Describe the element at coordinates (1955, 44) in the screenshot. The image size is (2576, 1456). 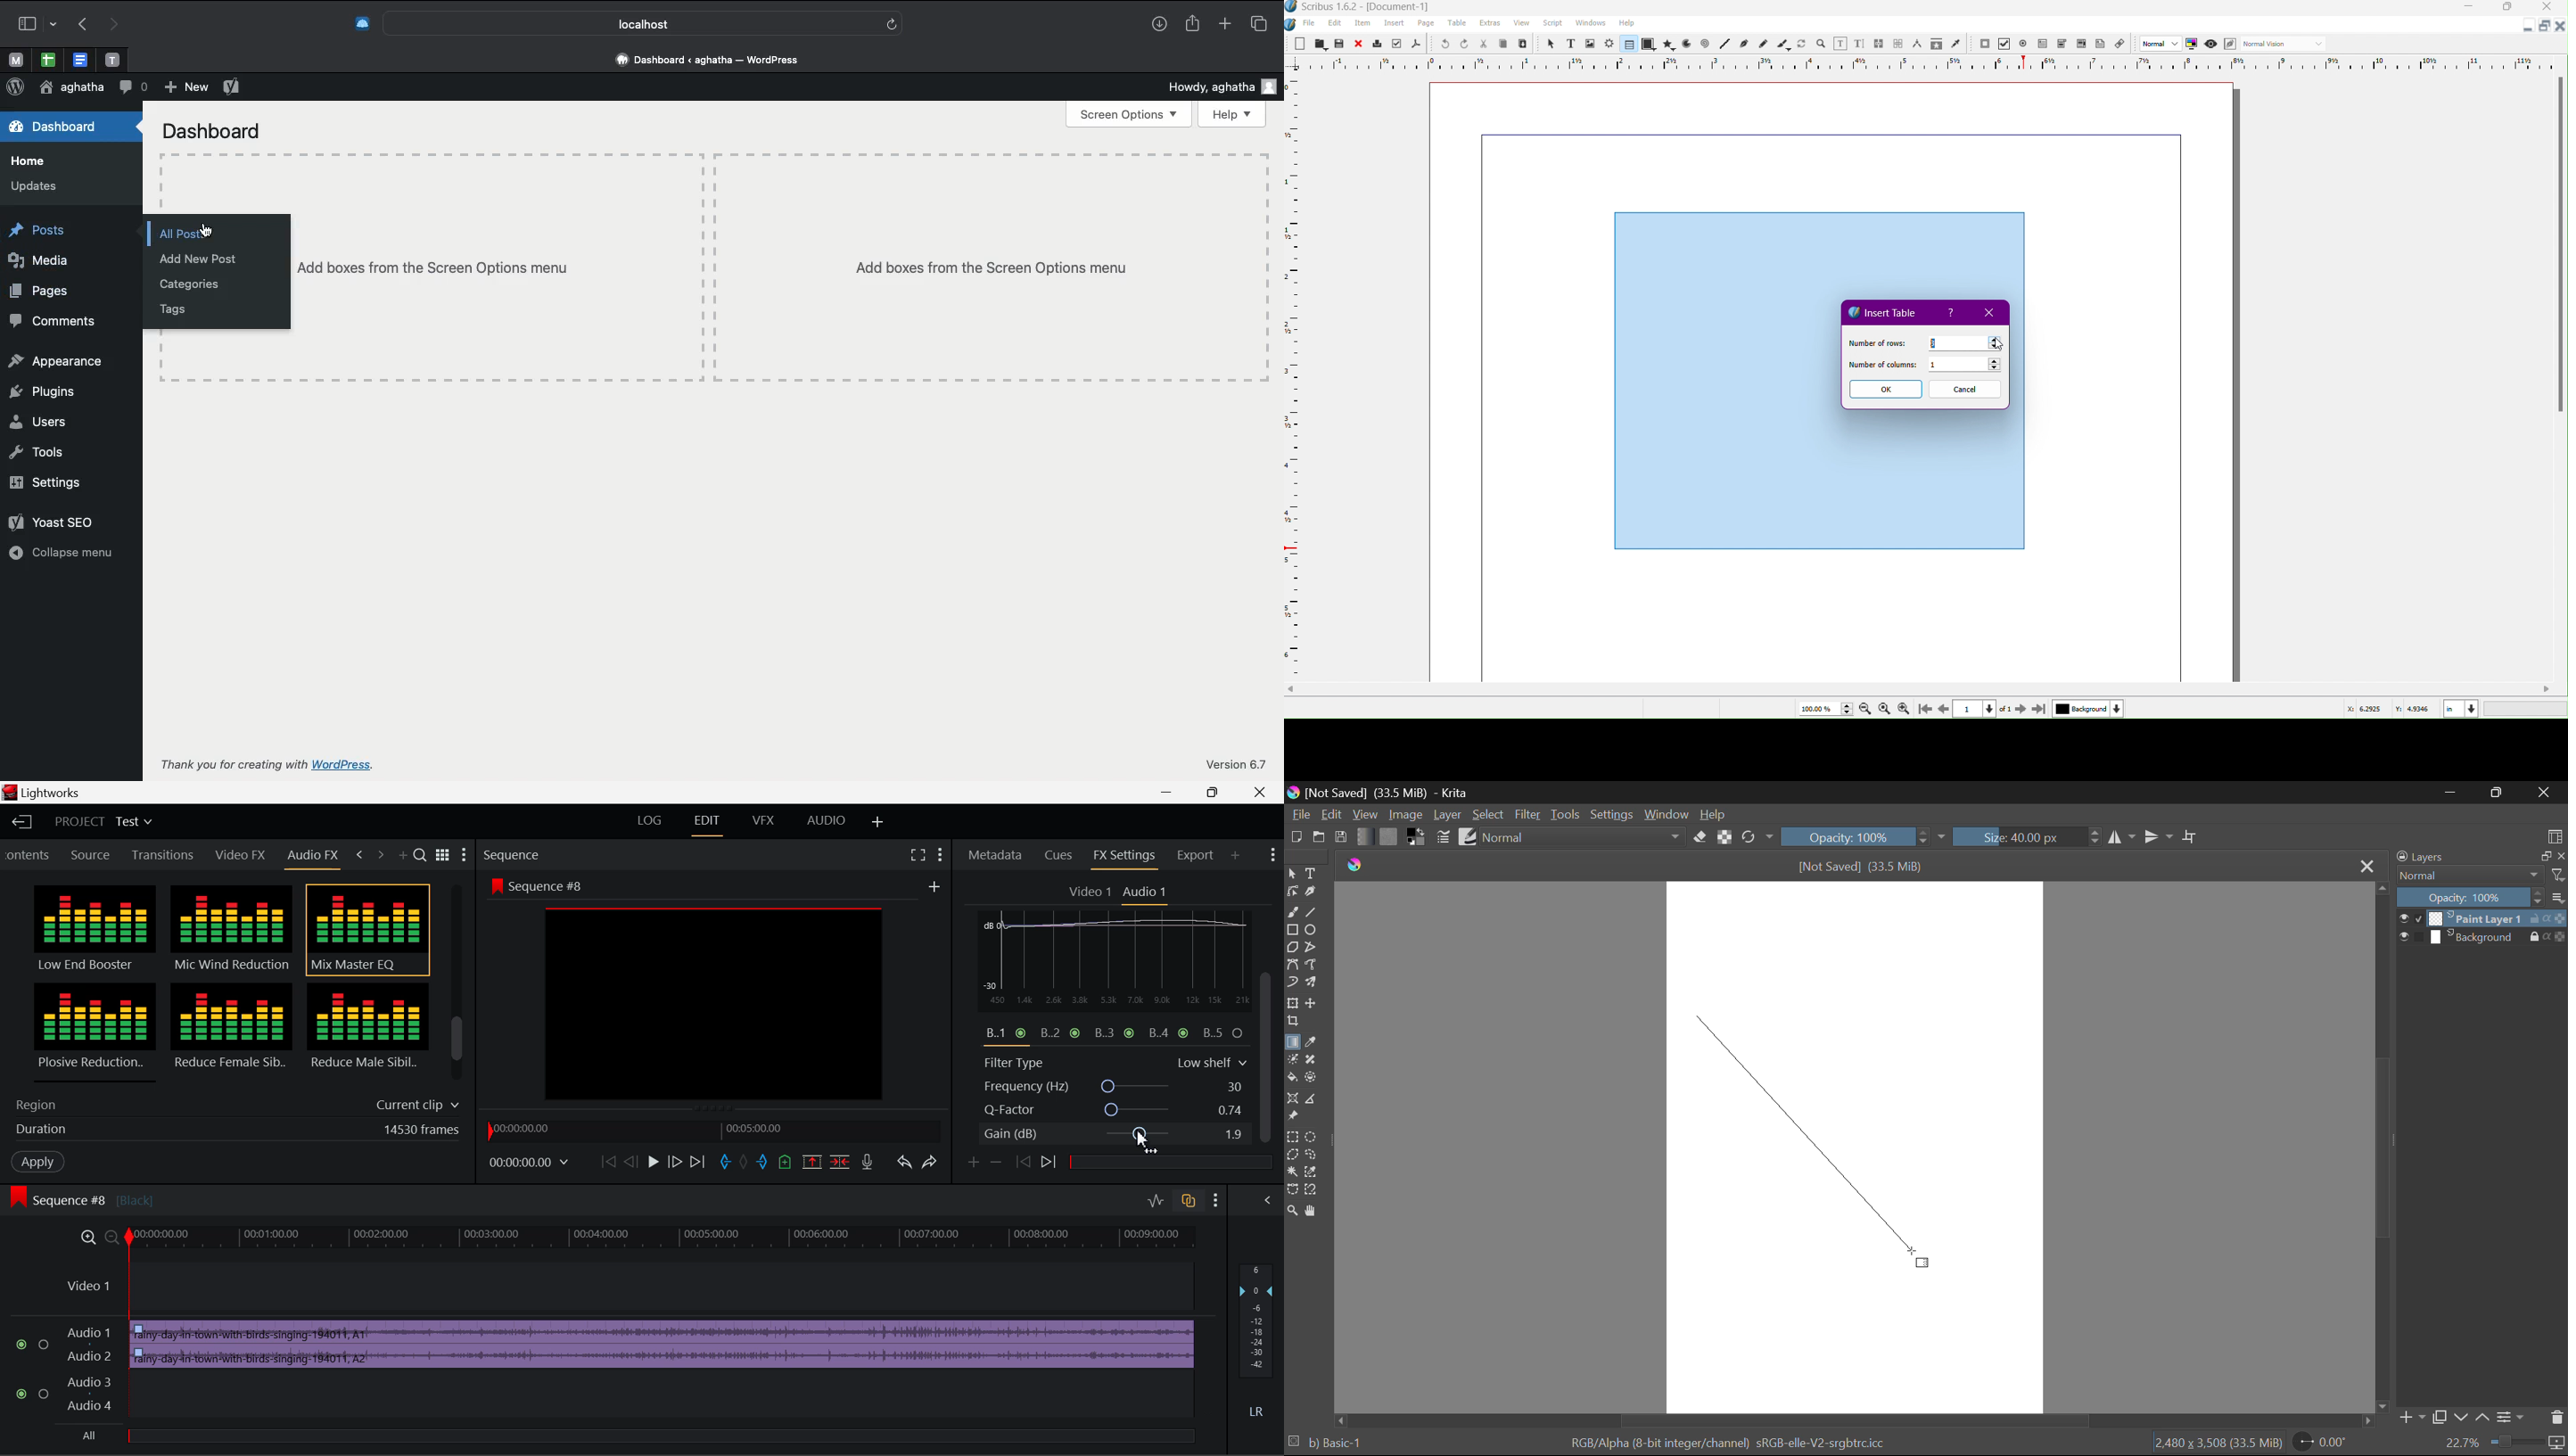
I see `Eye Dropper` at that location.